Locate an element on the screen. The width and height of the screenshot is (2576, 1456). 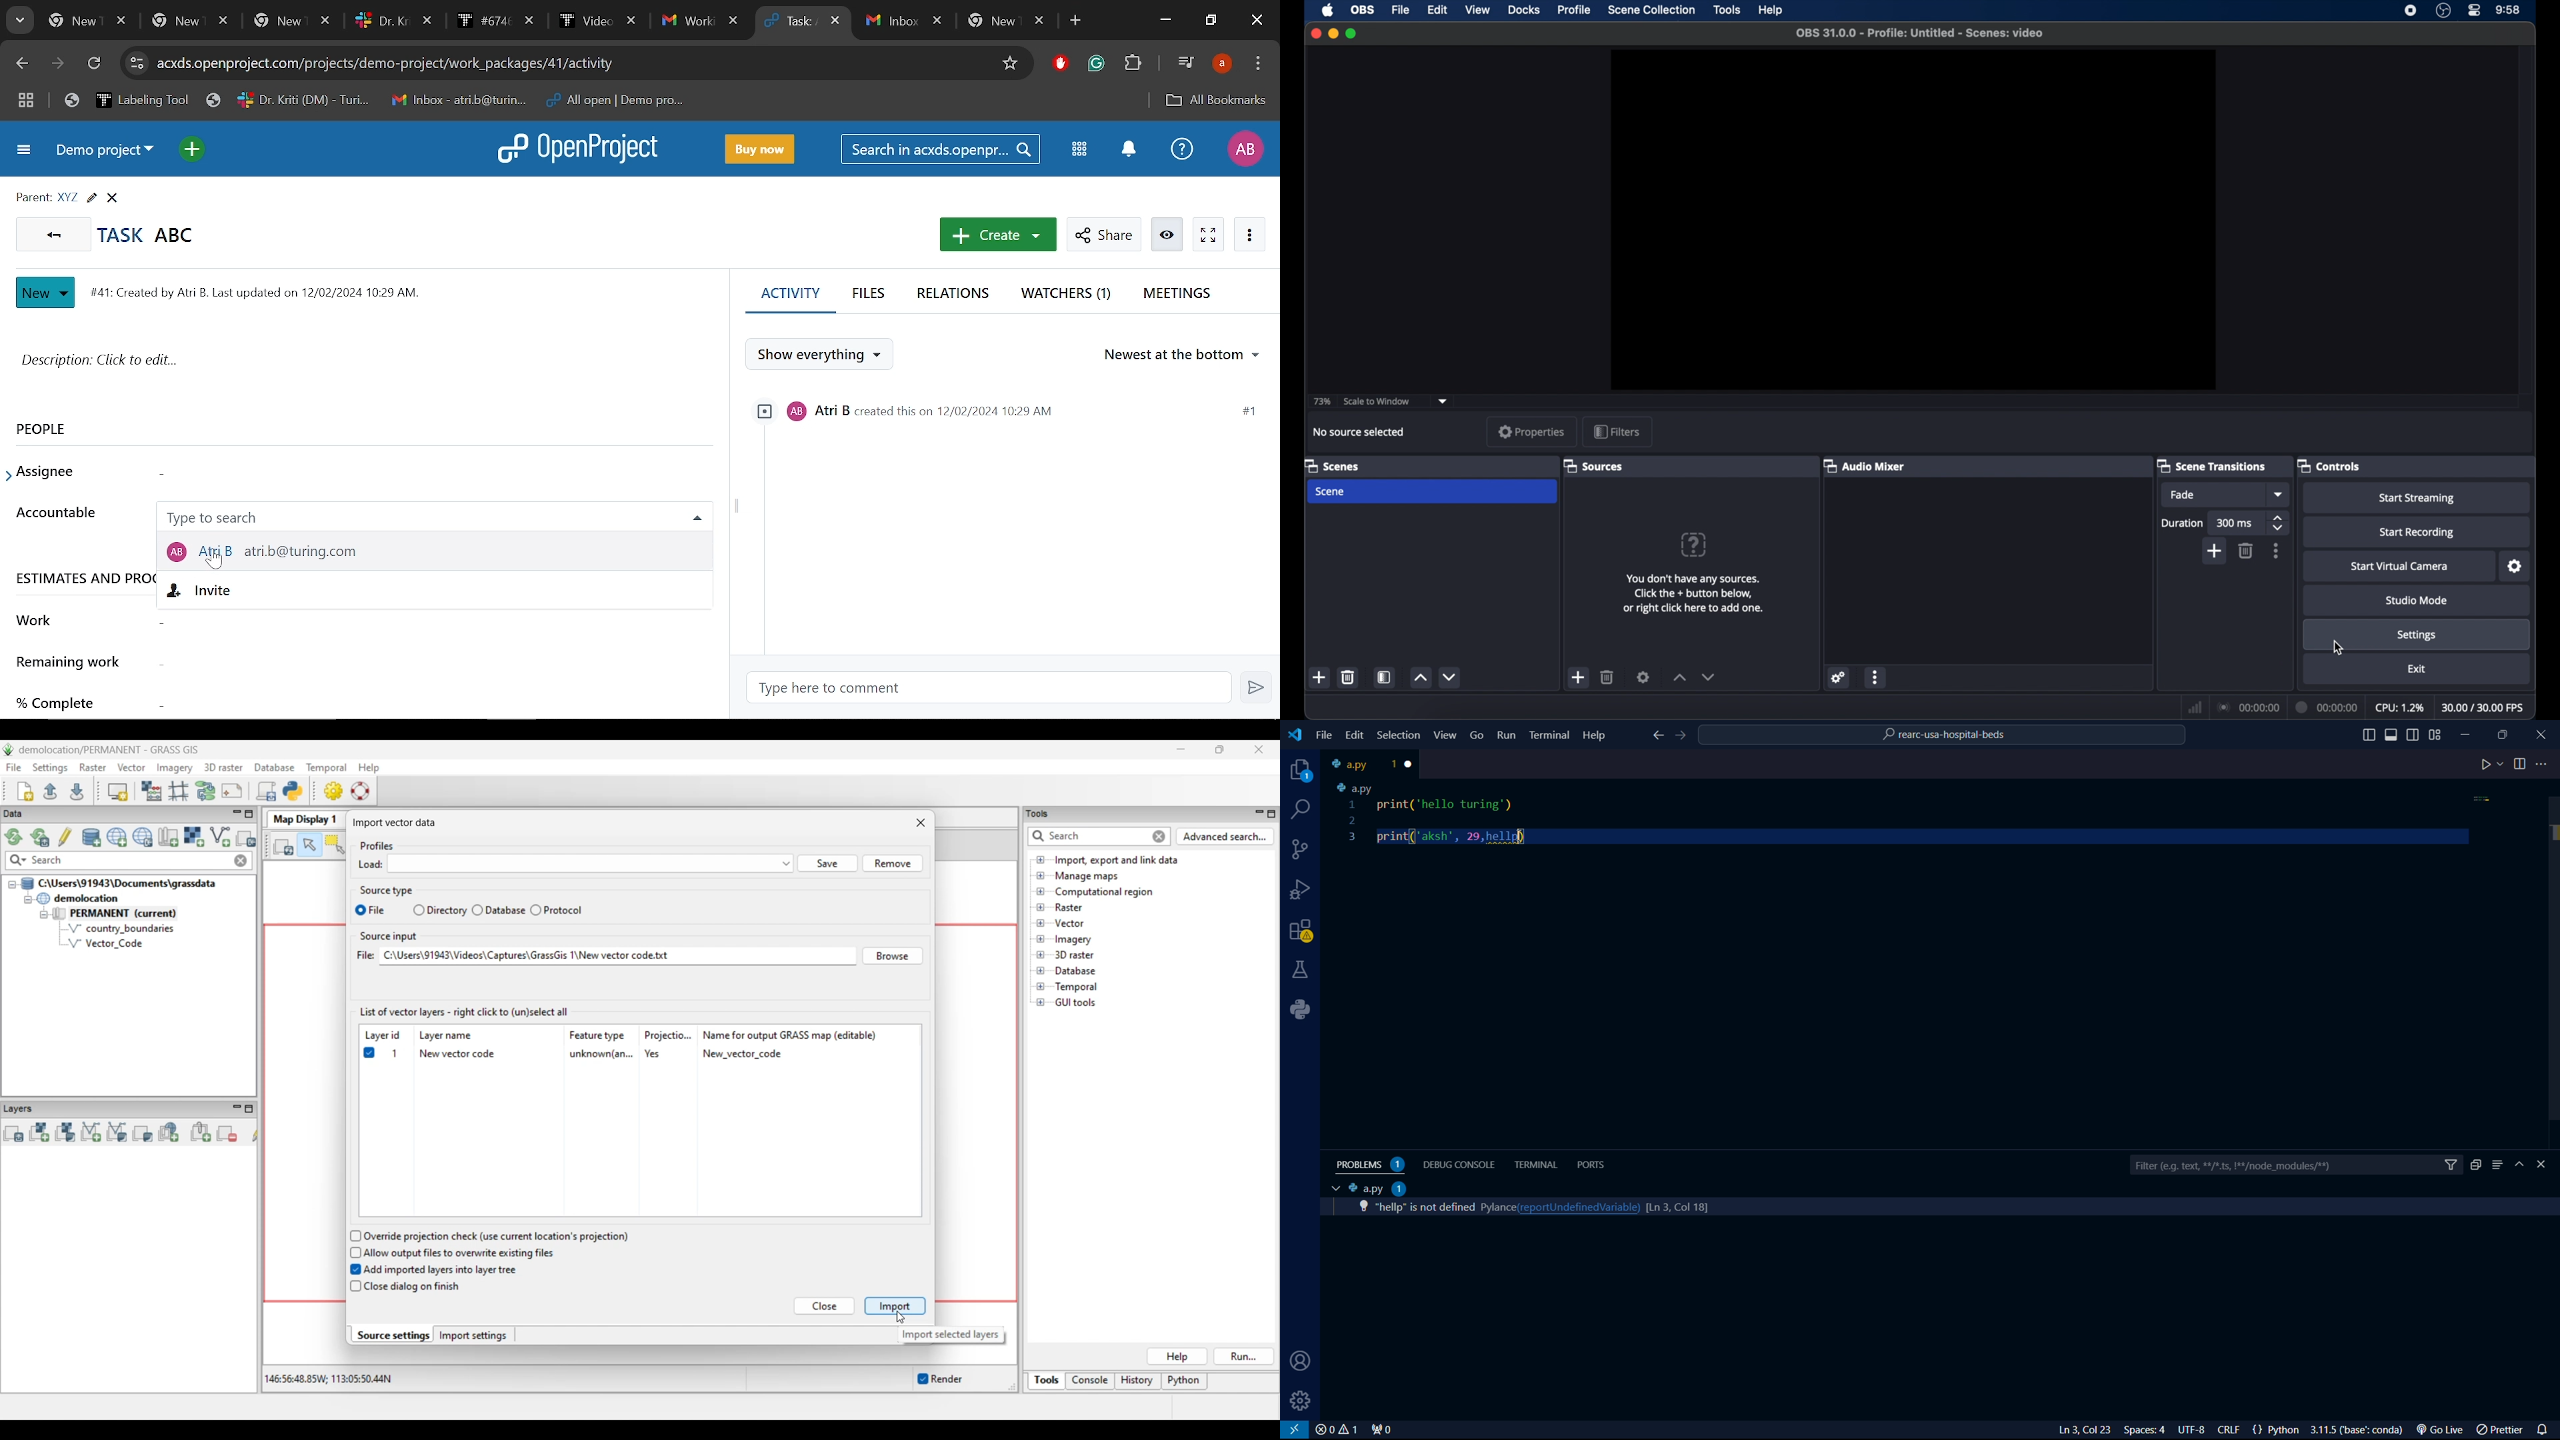
Close is located at coordinates (113, 200).